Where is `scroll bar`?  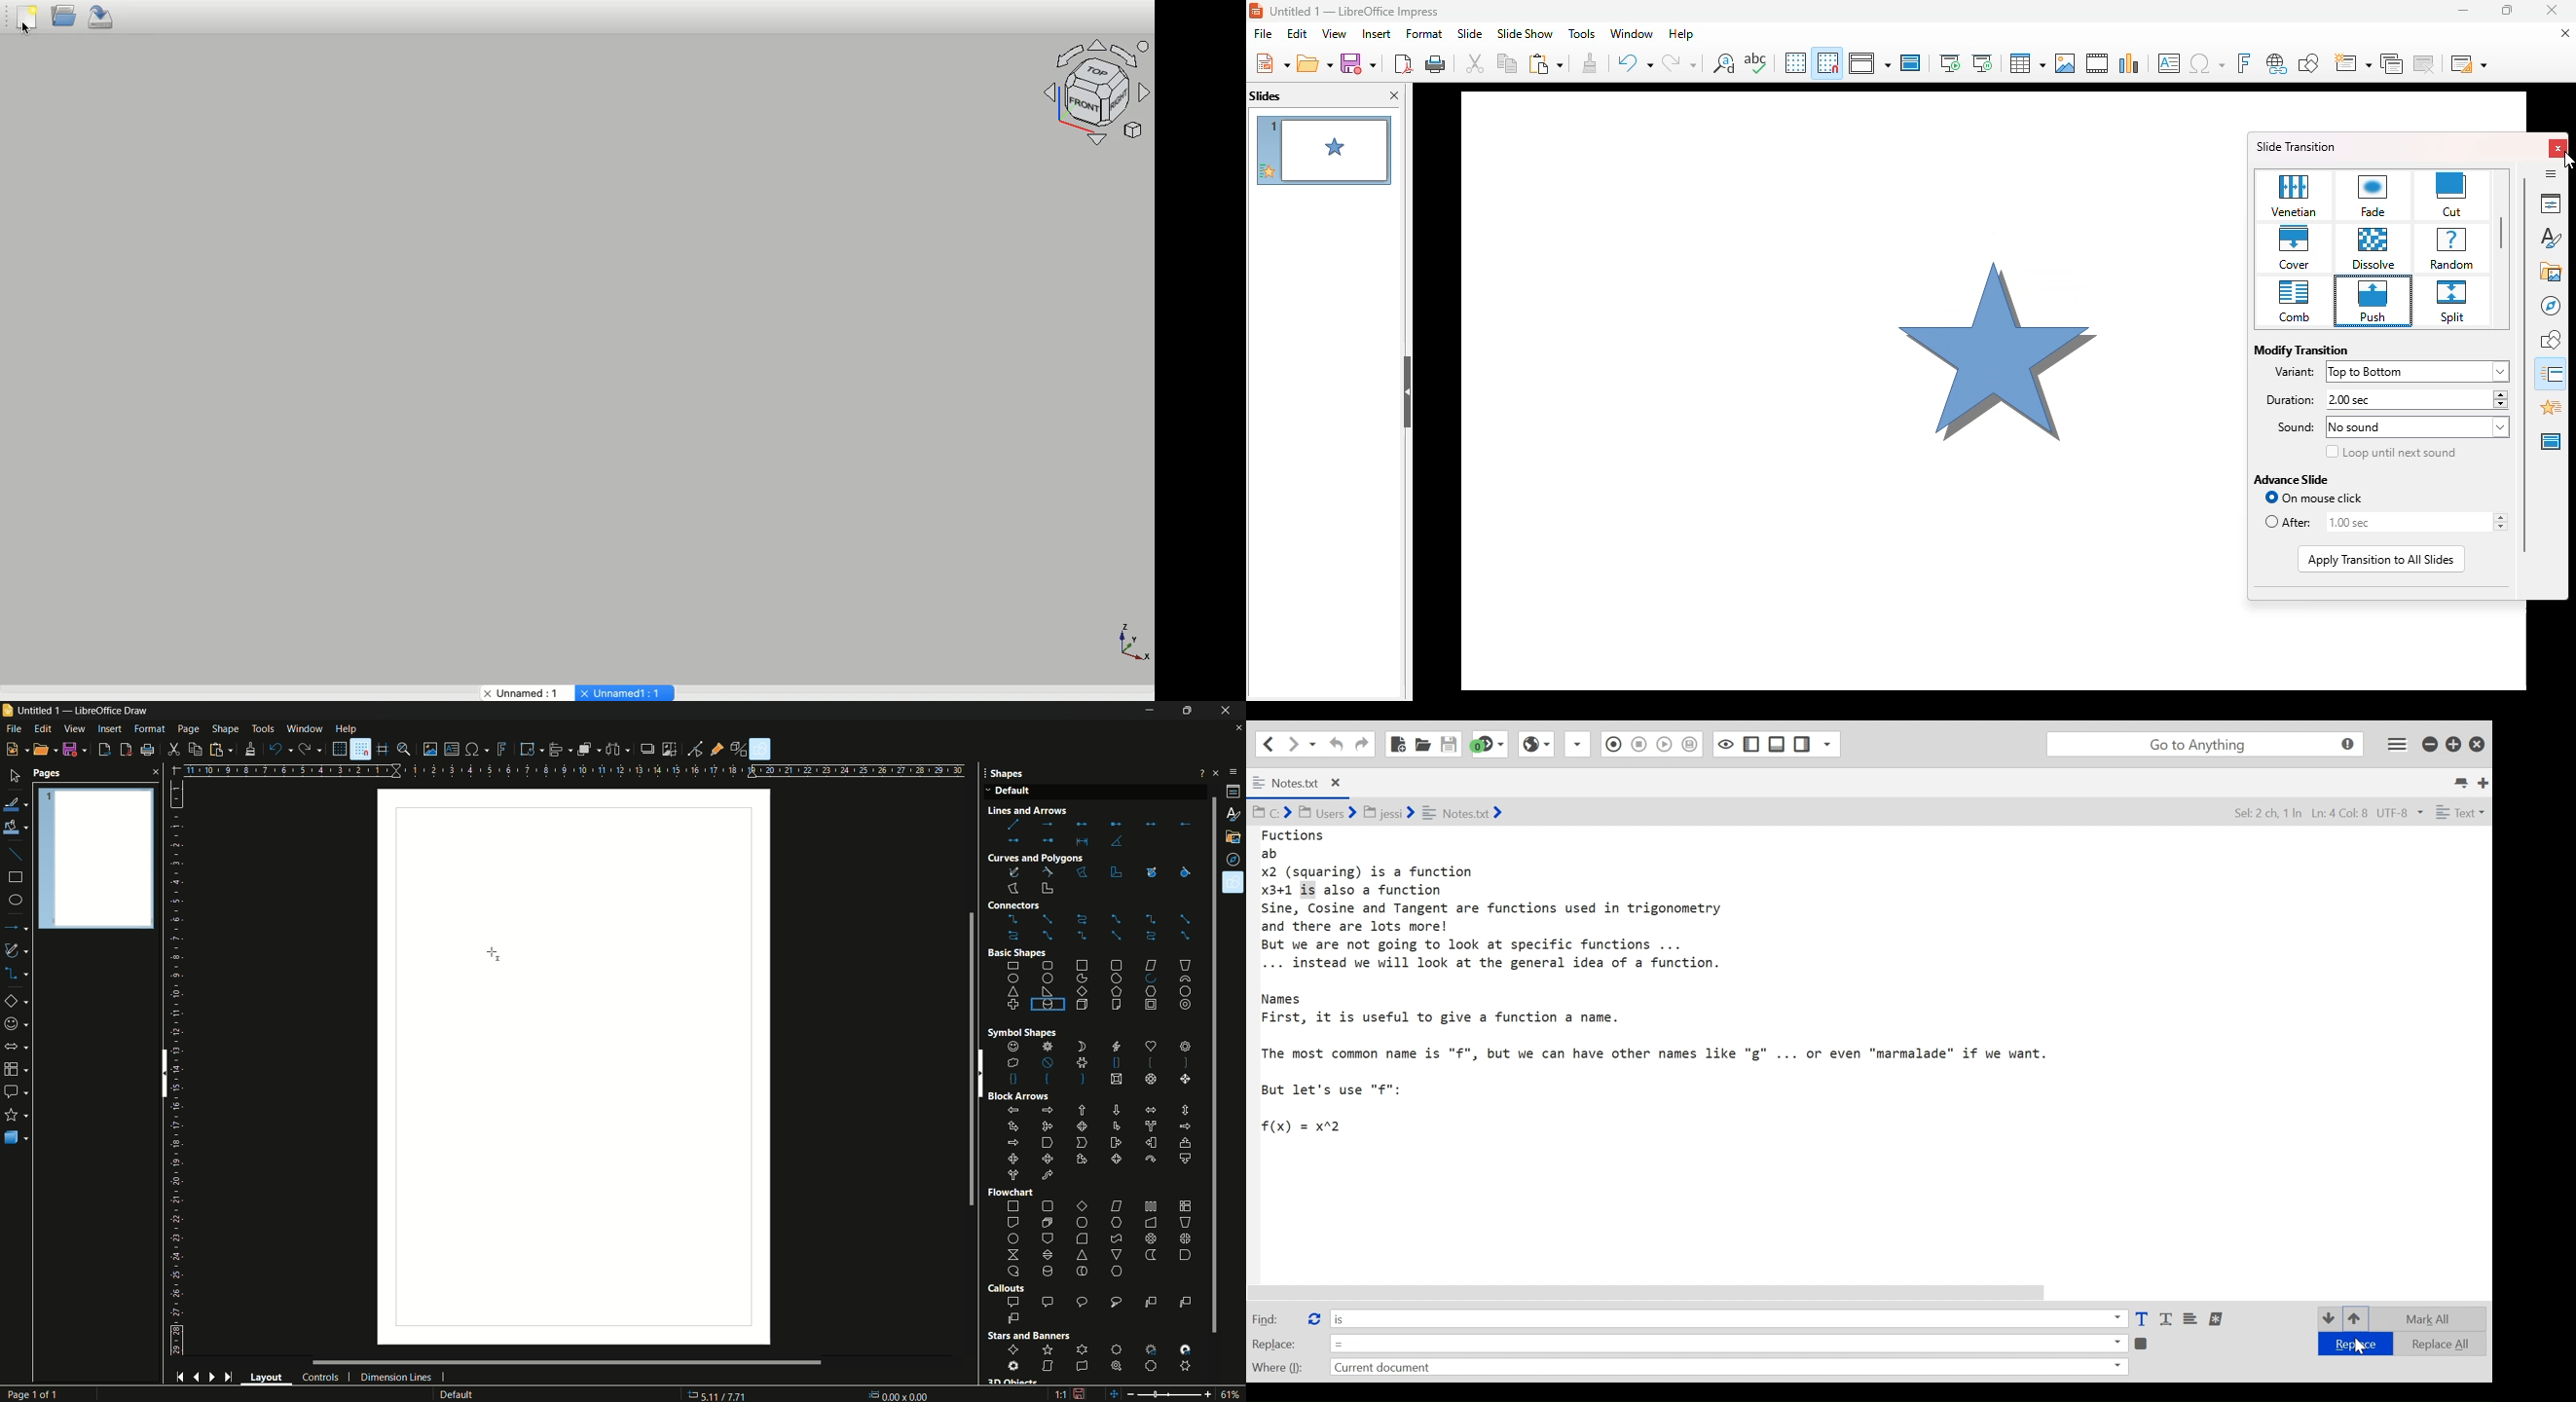 scroll bar is located at coordinates (163, 1073).